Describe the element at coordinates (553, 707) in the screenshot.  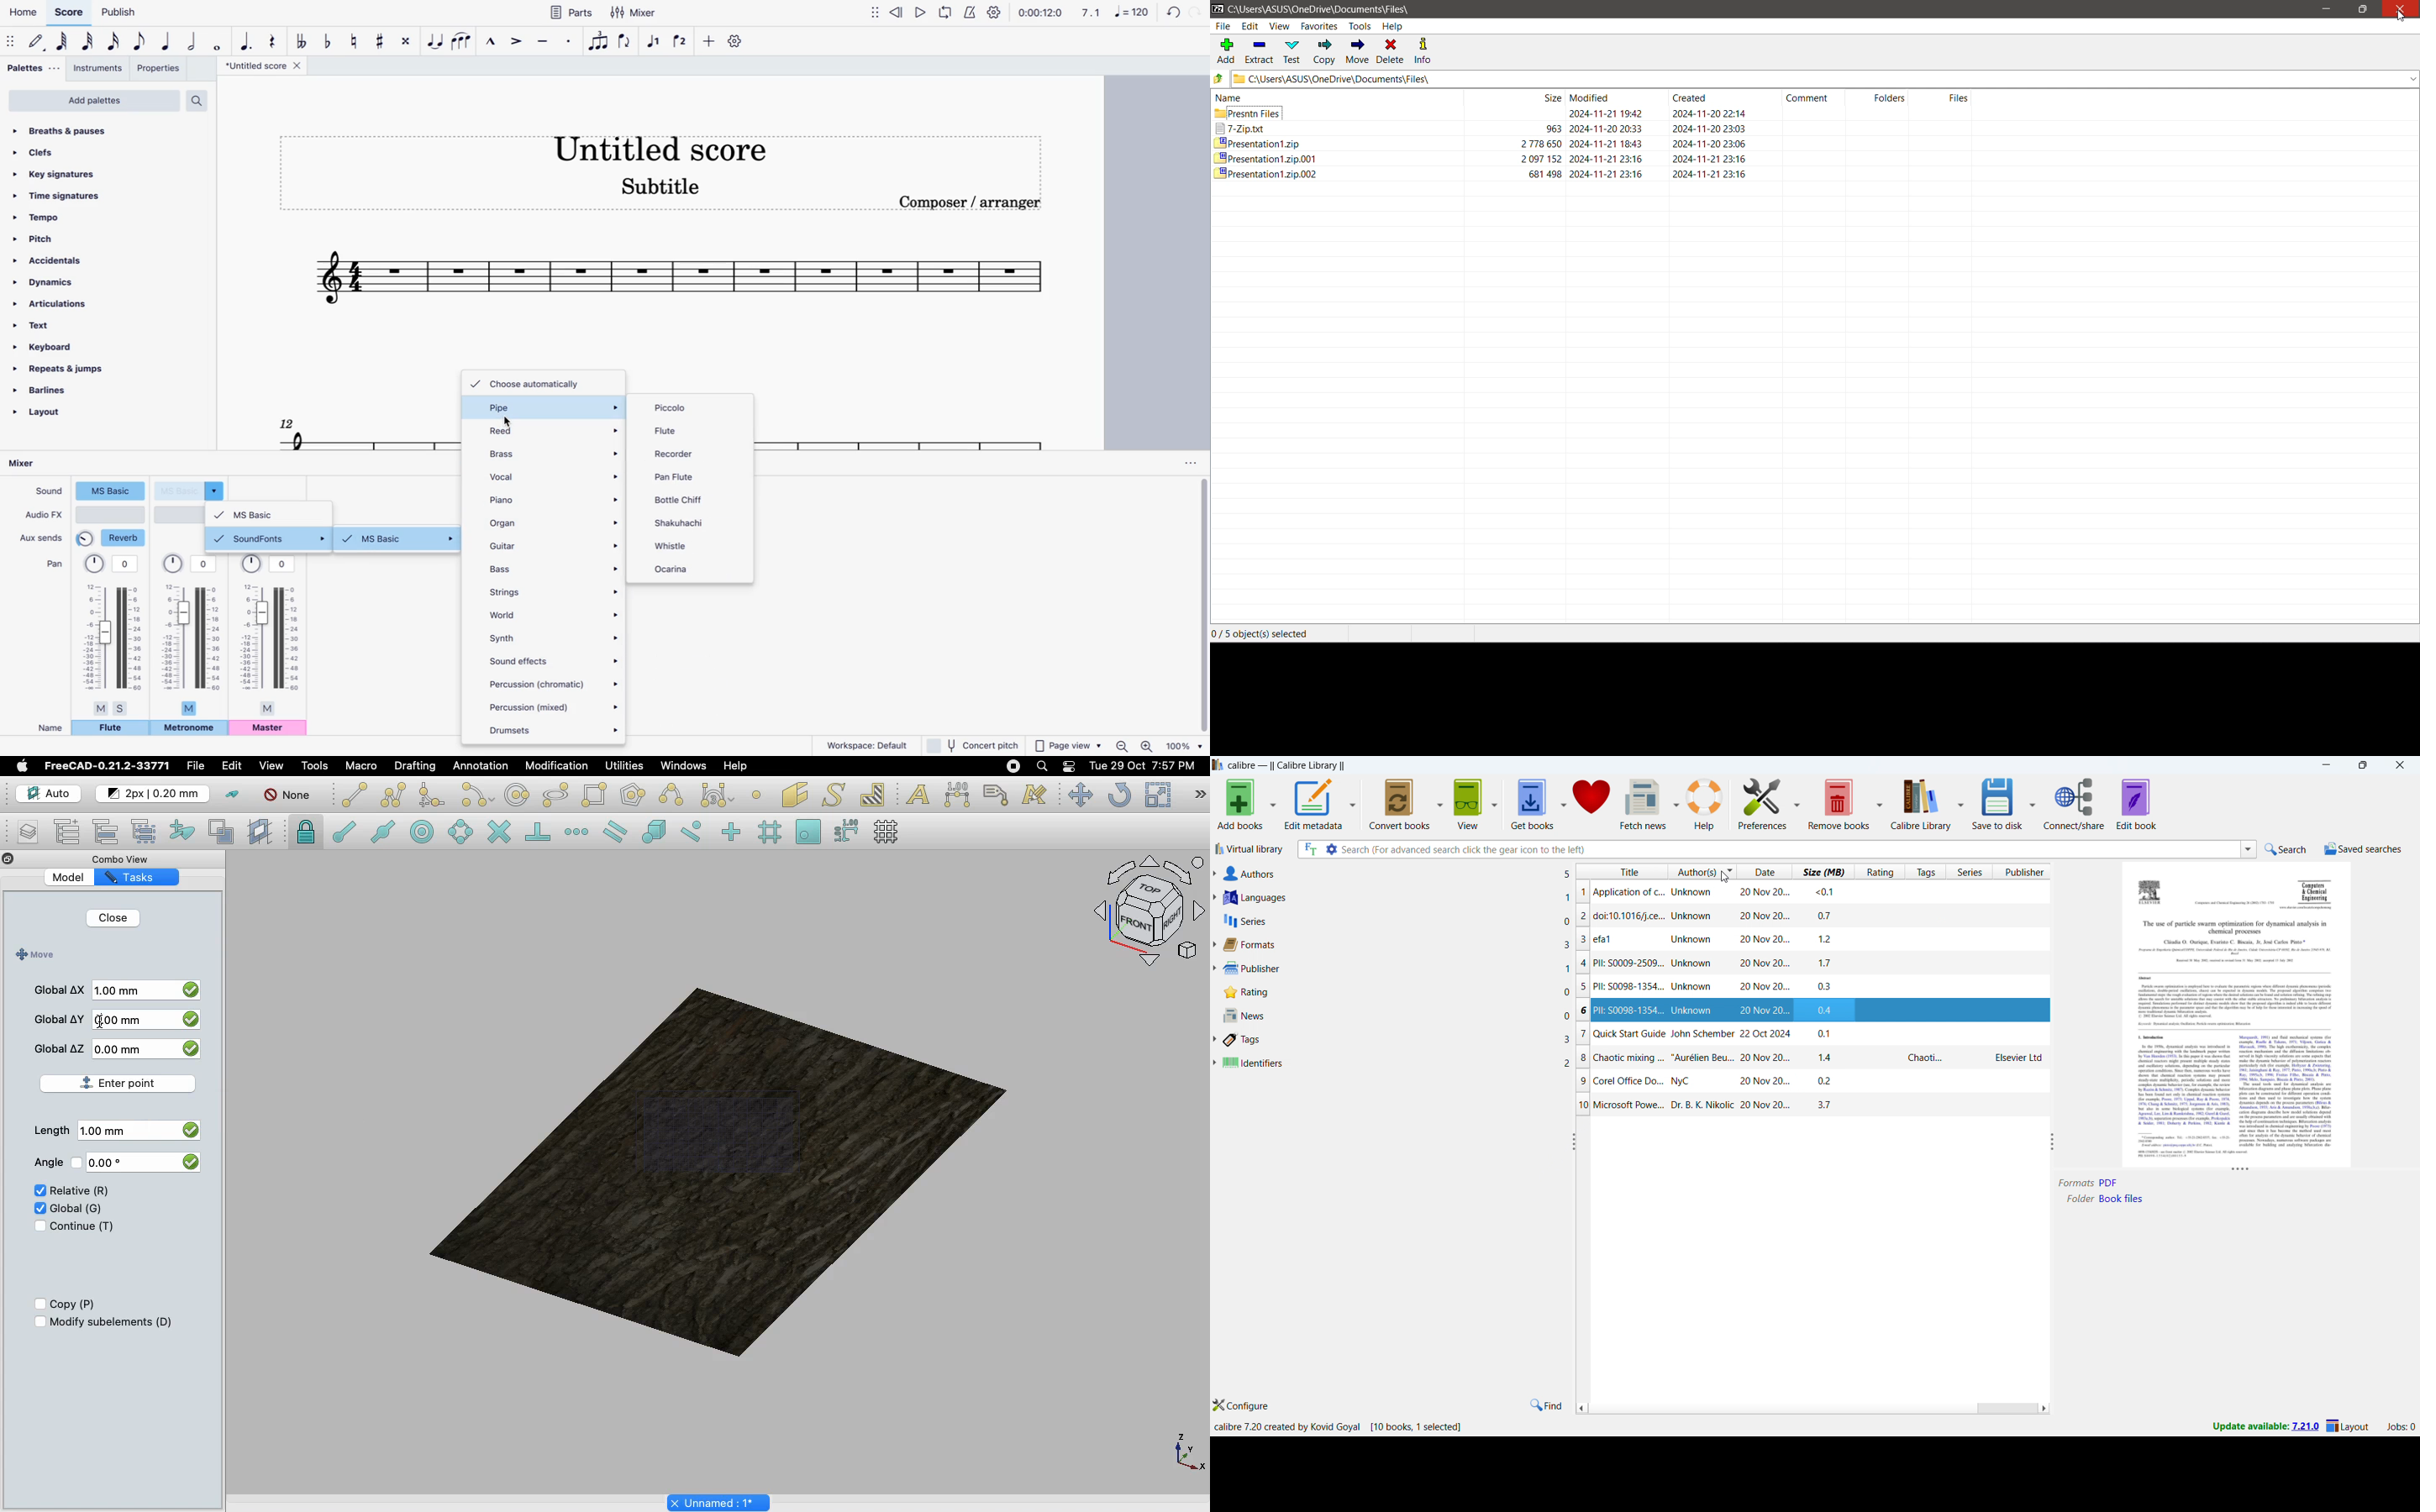
I see `percussion (mixed)` at that location.